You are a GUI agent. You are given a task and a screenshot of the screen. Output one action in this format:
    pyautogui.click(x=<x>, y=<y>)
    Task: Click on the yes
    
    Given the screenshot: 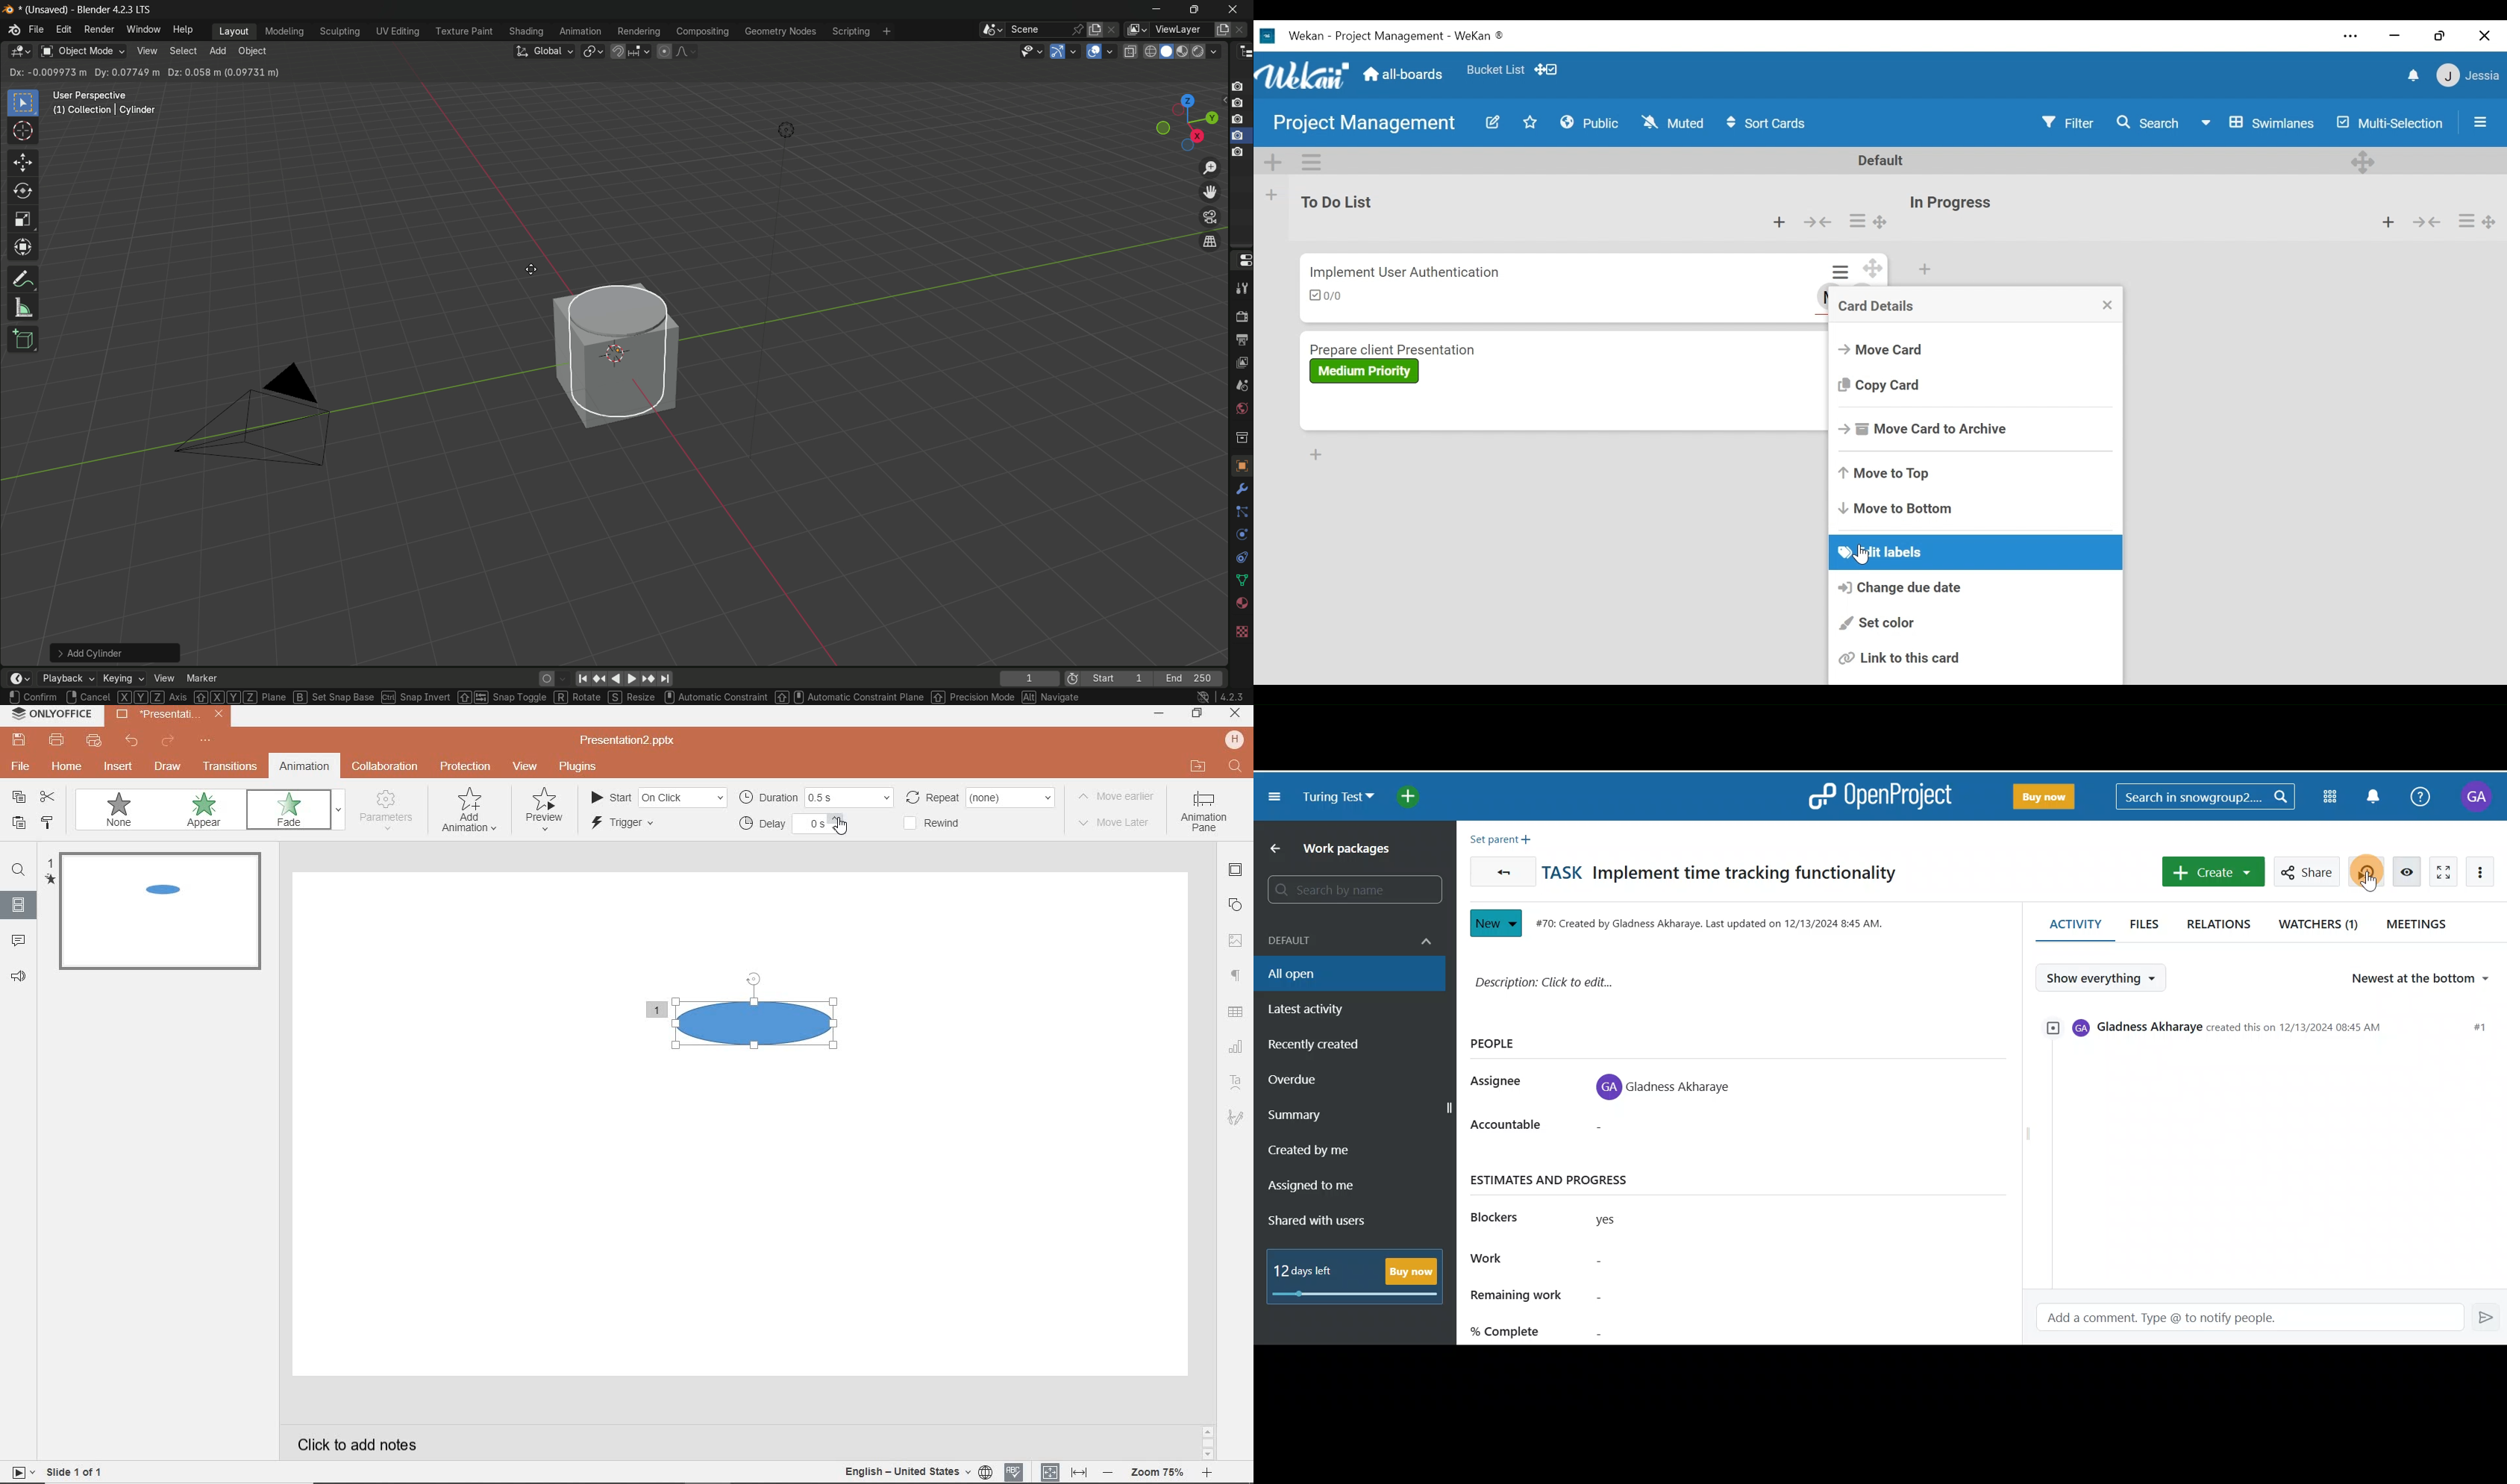 What is the action you would take?
    pyautogui.click(x=1622, y=1222)
    